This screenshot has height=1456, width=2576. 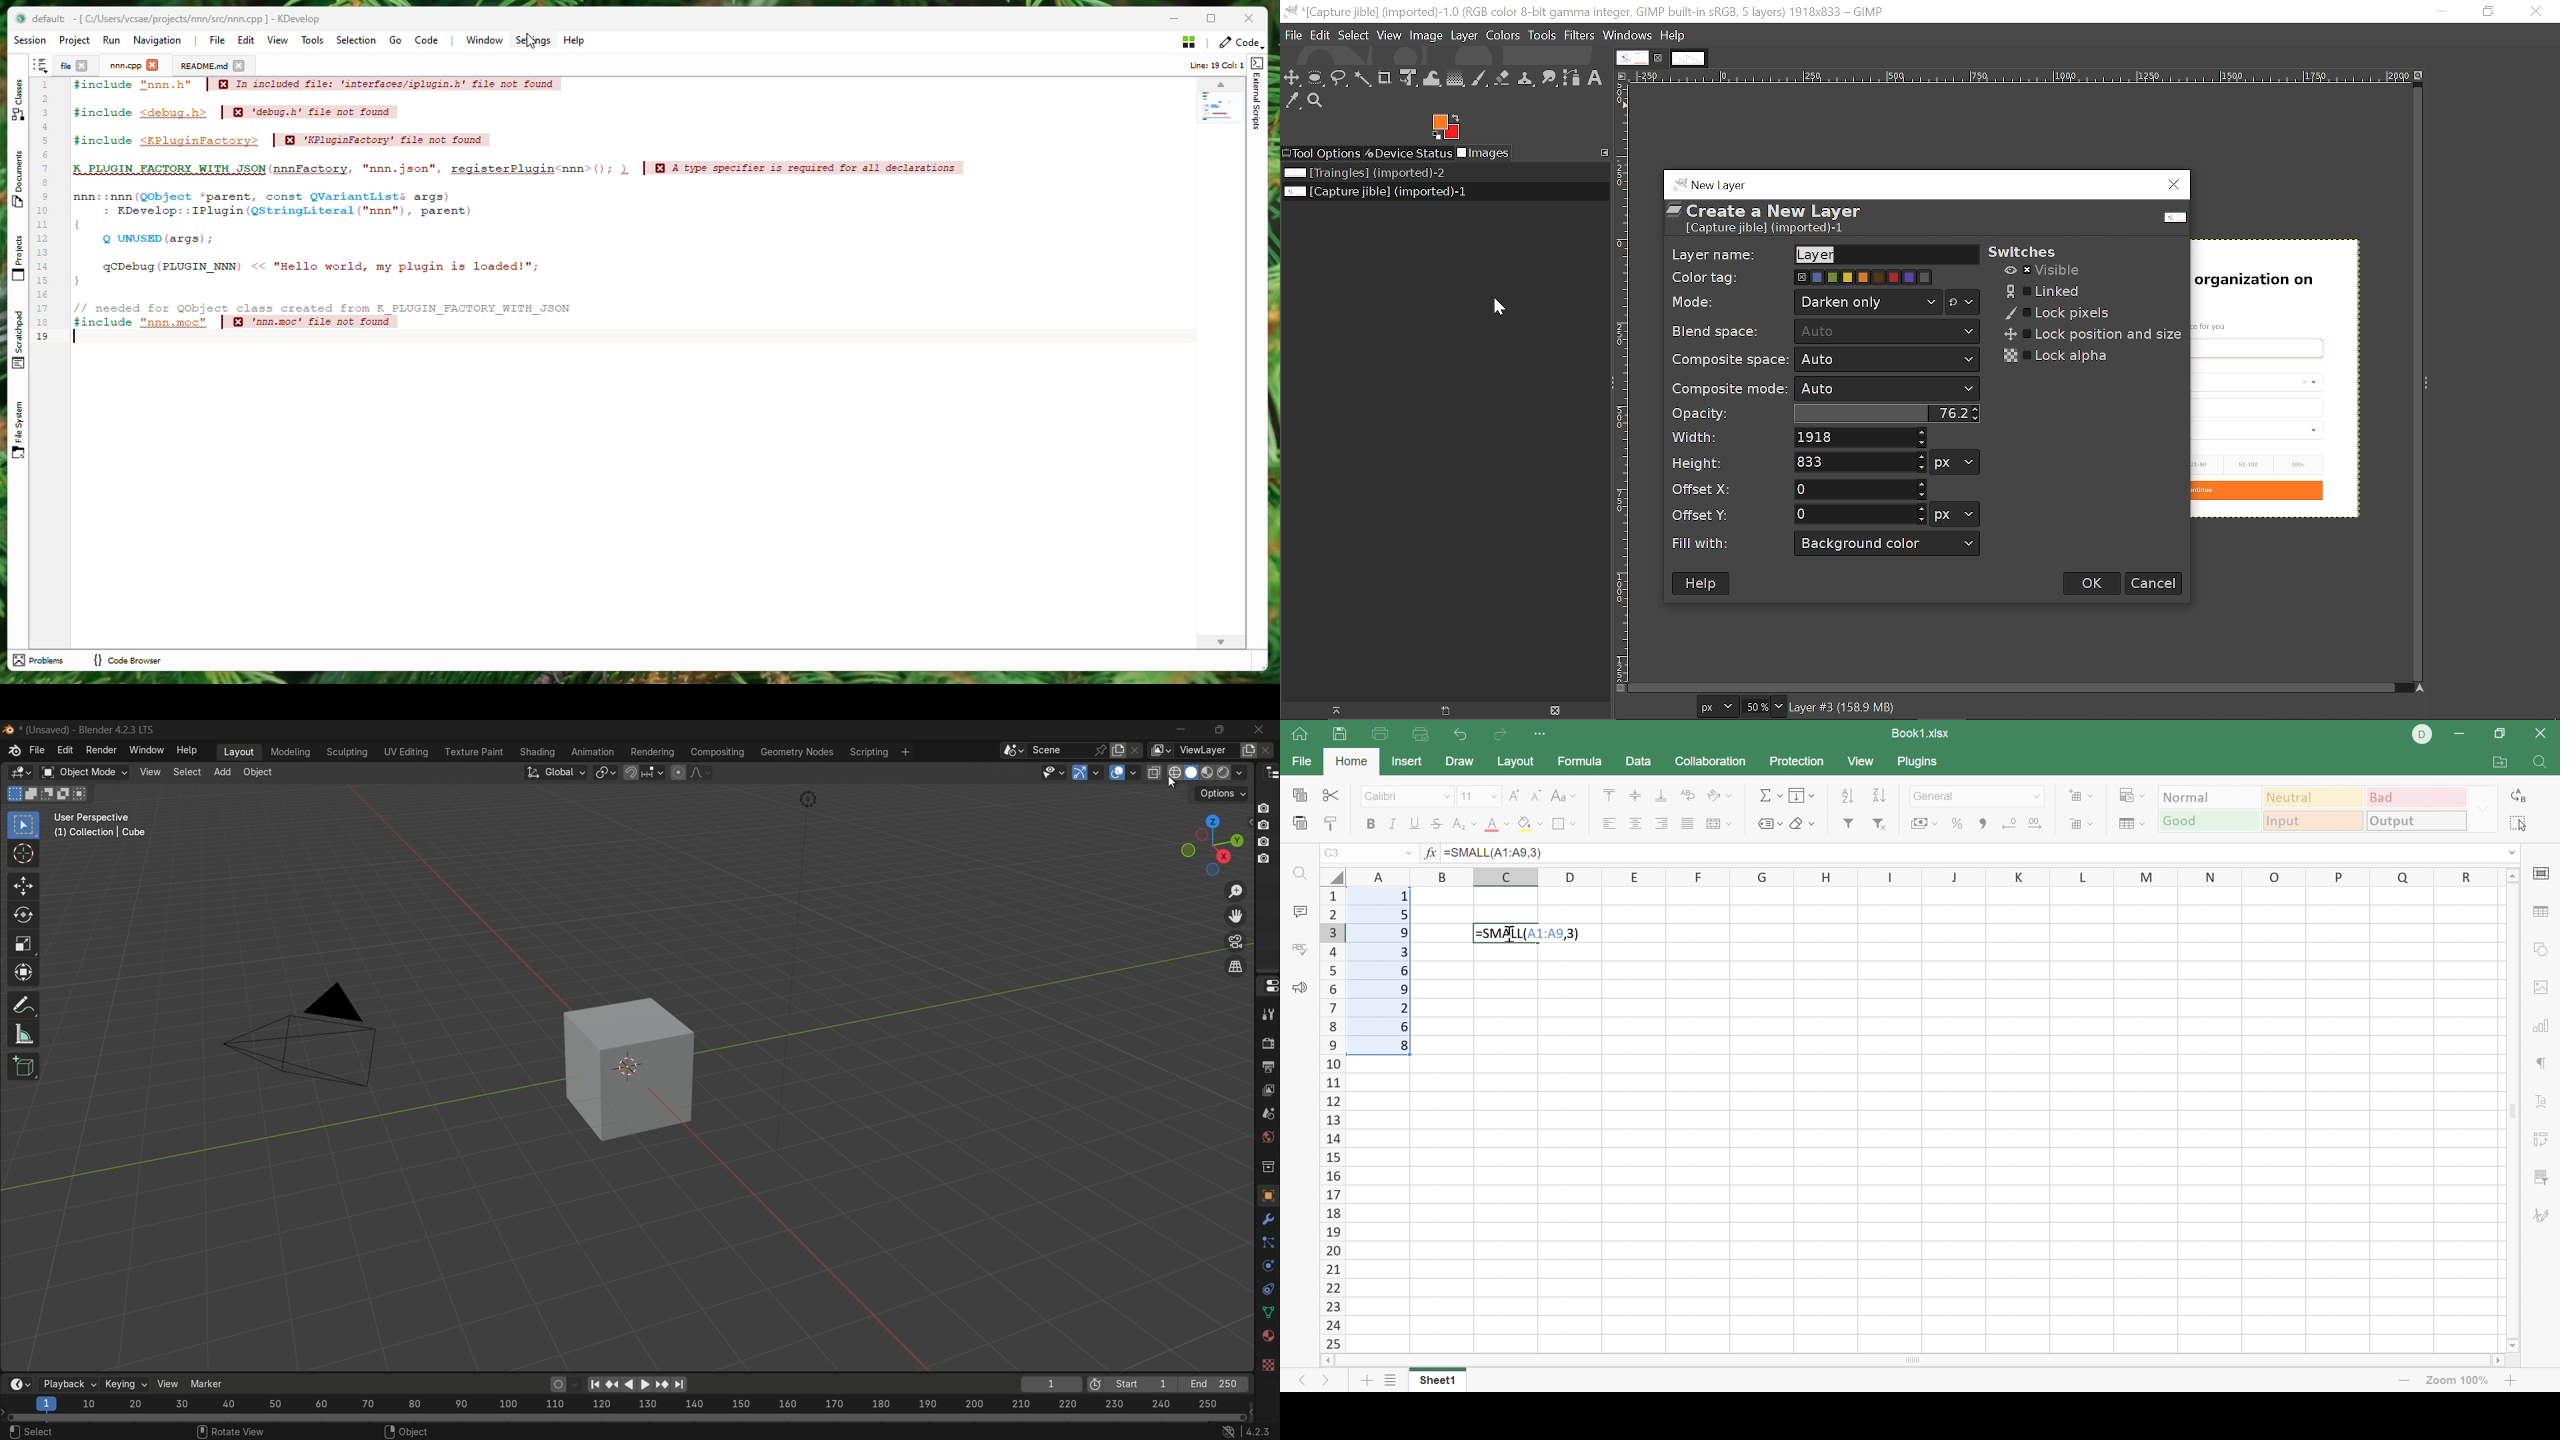 I want to click on Image settings, so click(x=2539, y=989).